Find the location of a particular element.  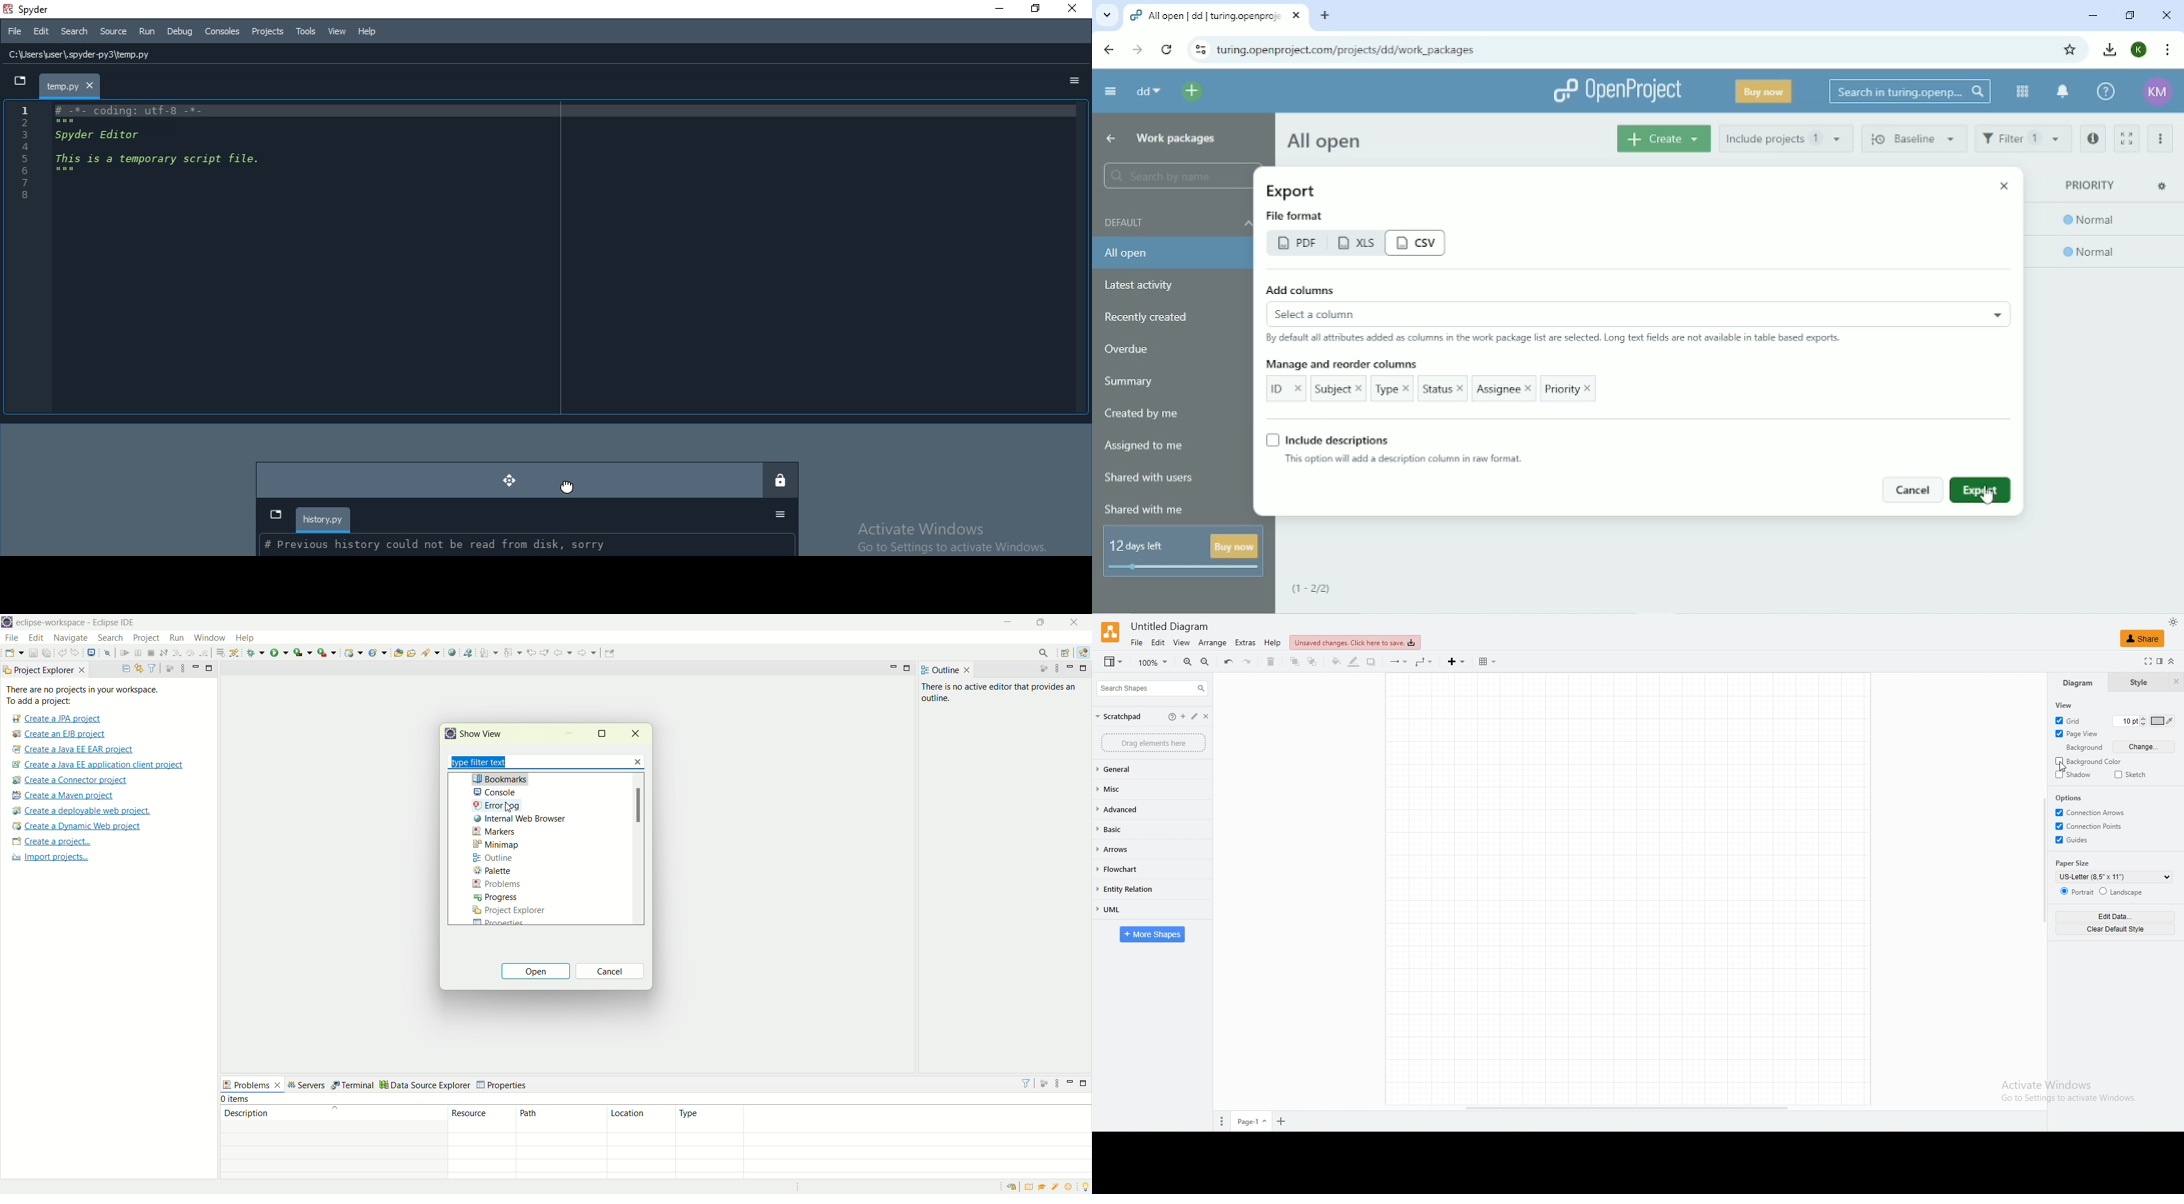

create a dynamic web project is located at coordinates (353, 652).